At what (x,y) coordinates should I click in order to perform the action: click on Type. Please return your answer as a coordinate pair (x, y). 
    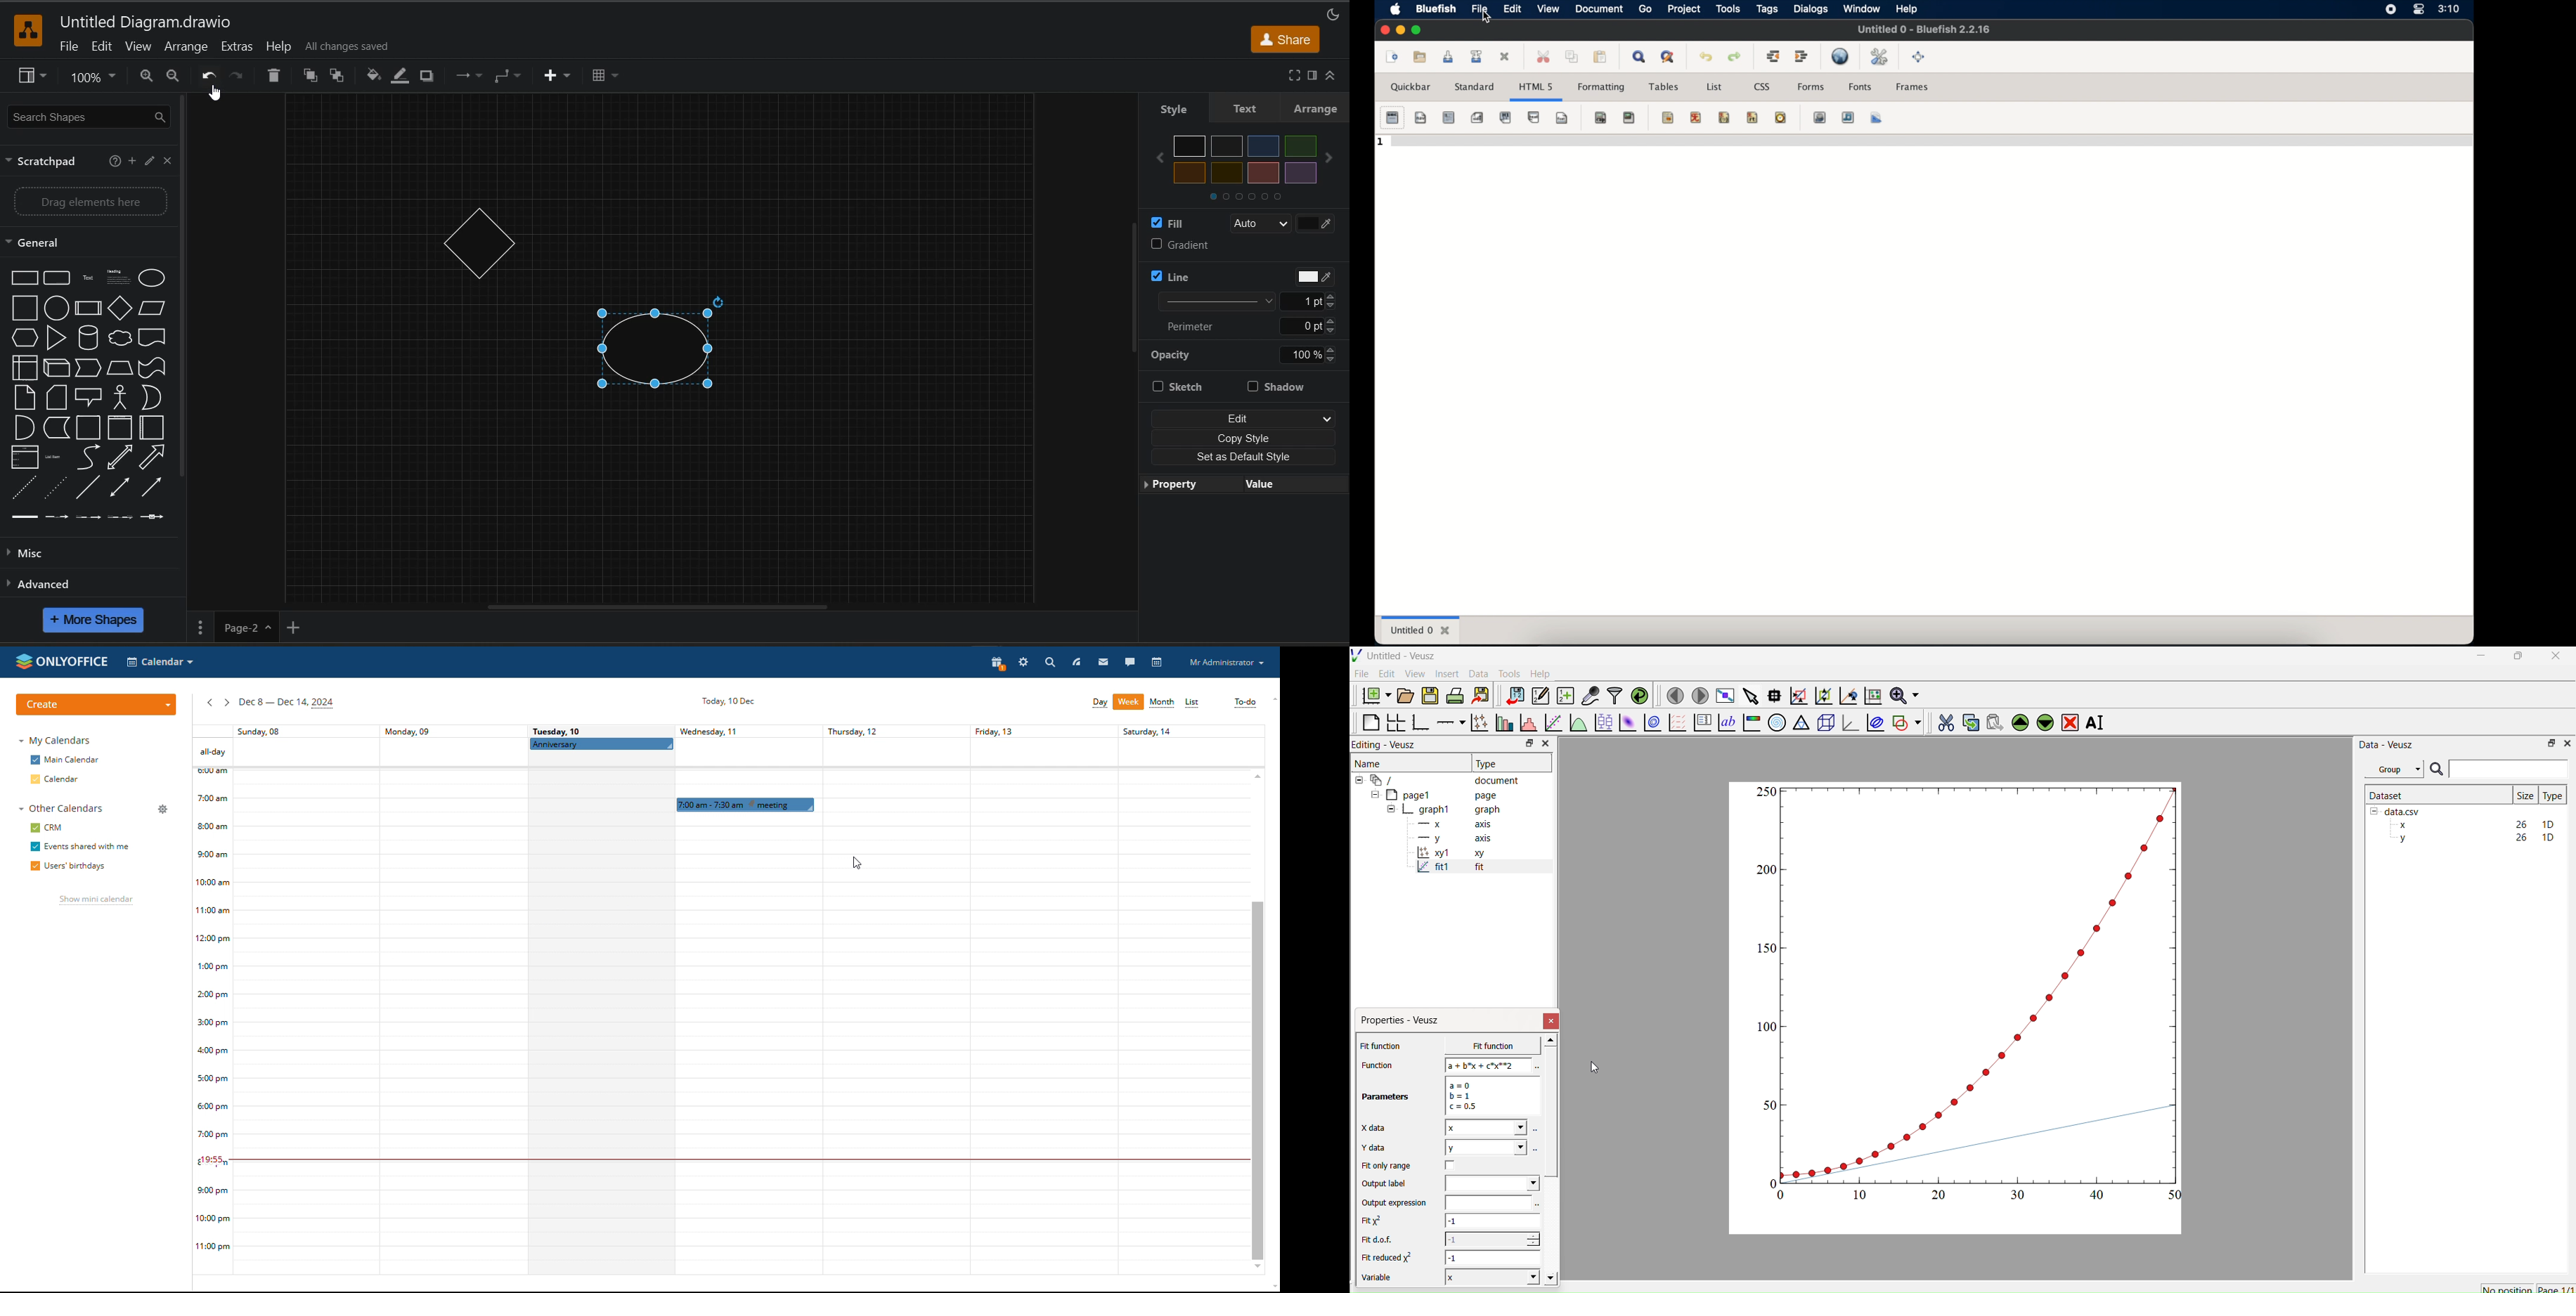
    Looking at the image, I should click on (2553, 795).